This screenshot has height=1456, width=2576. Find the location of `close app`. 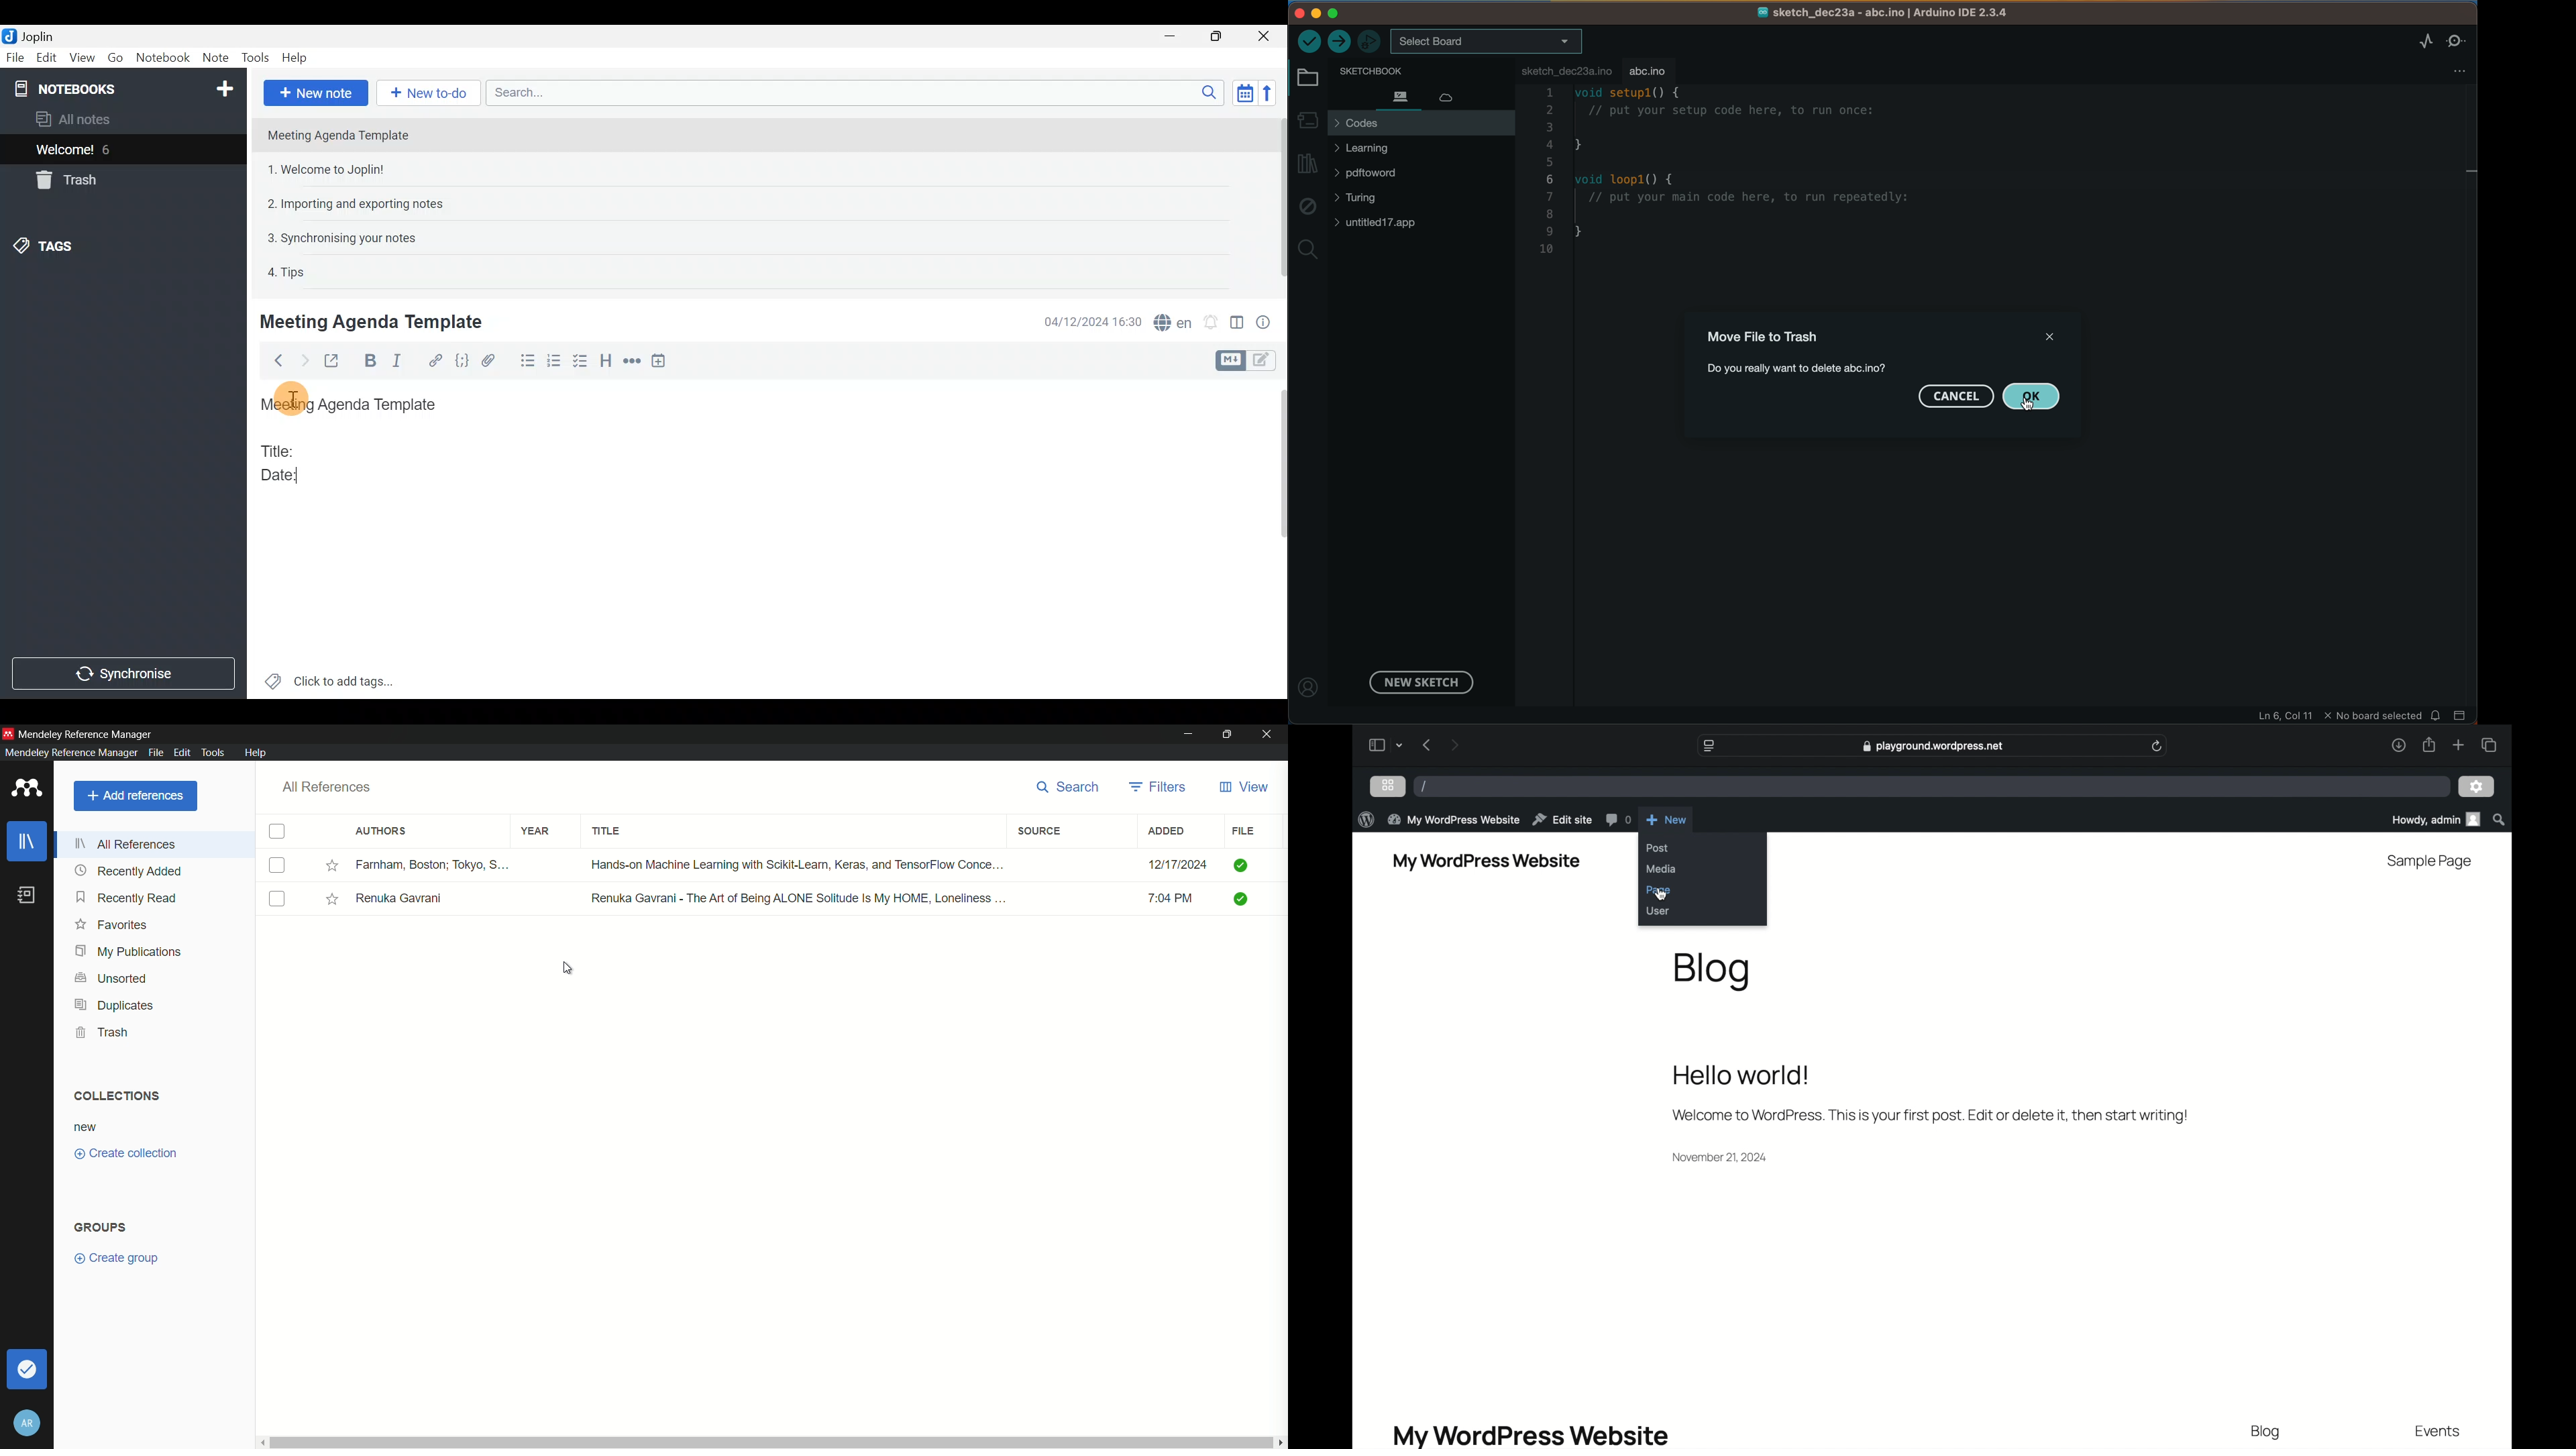

close app is located at coordinates (1269, 734).